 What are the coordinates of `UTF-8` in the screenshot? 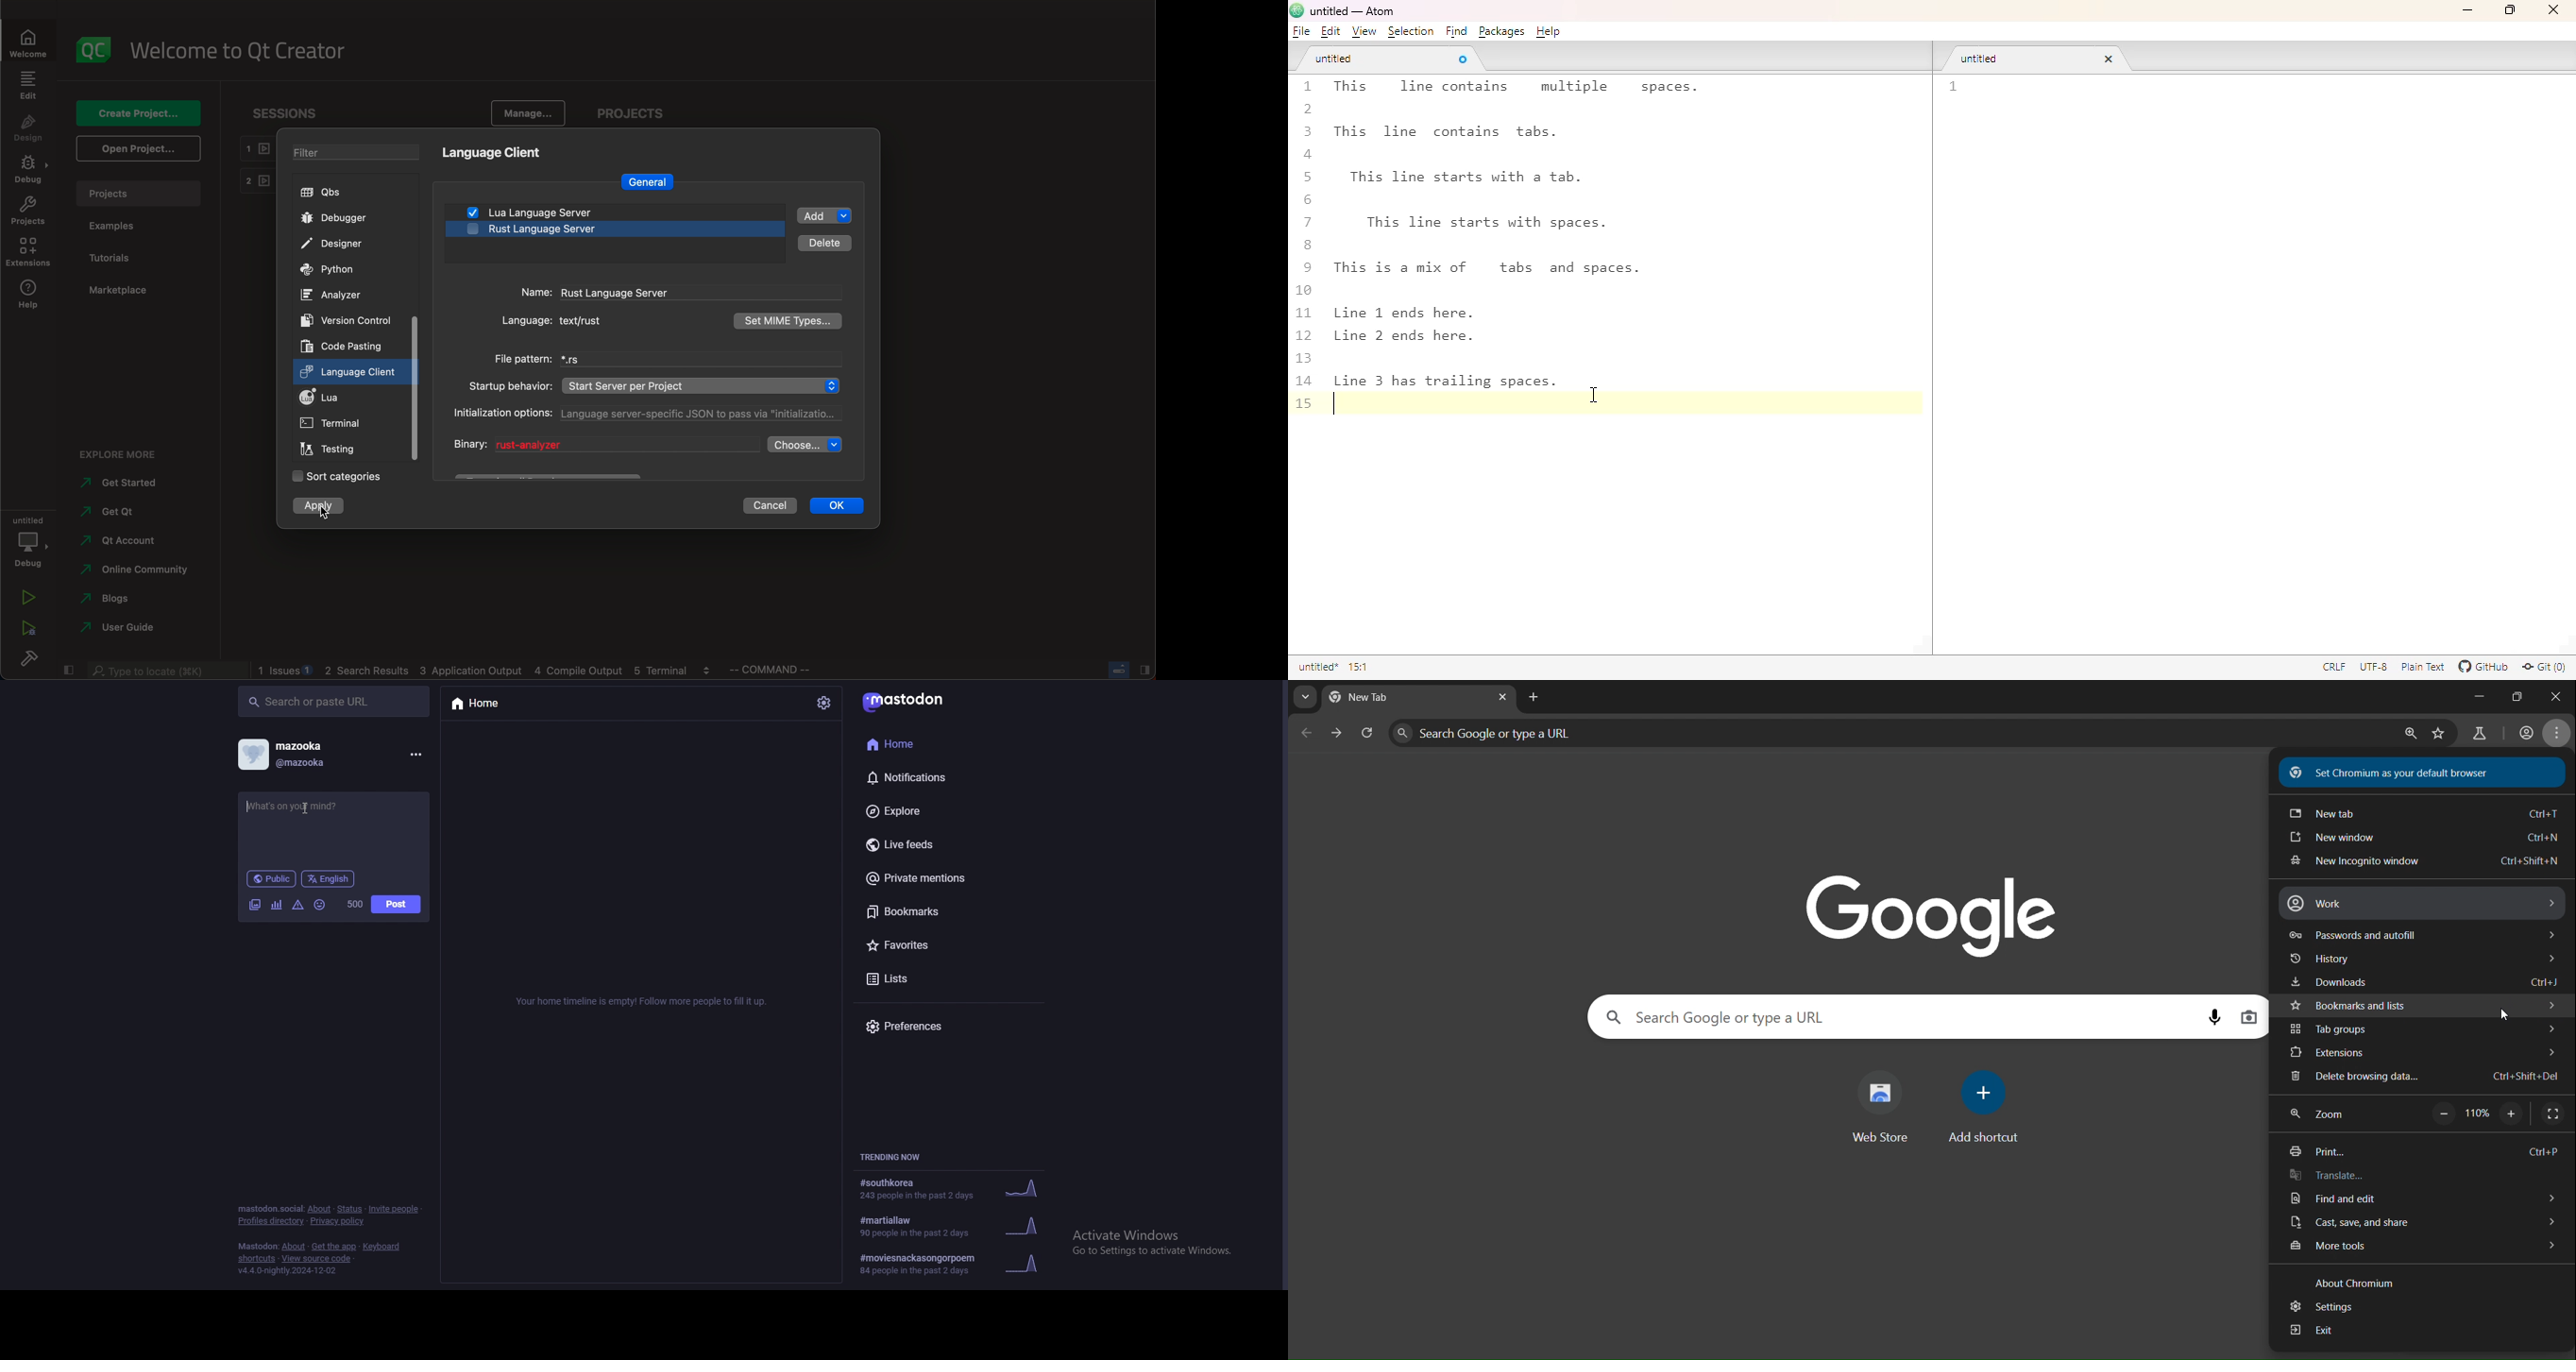 It's located at (2373, 667).